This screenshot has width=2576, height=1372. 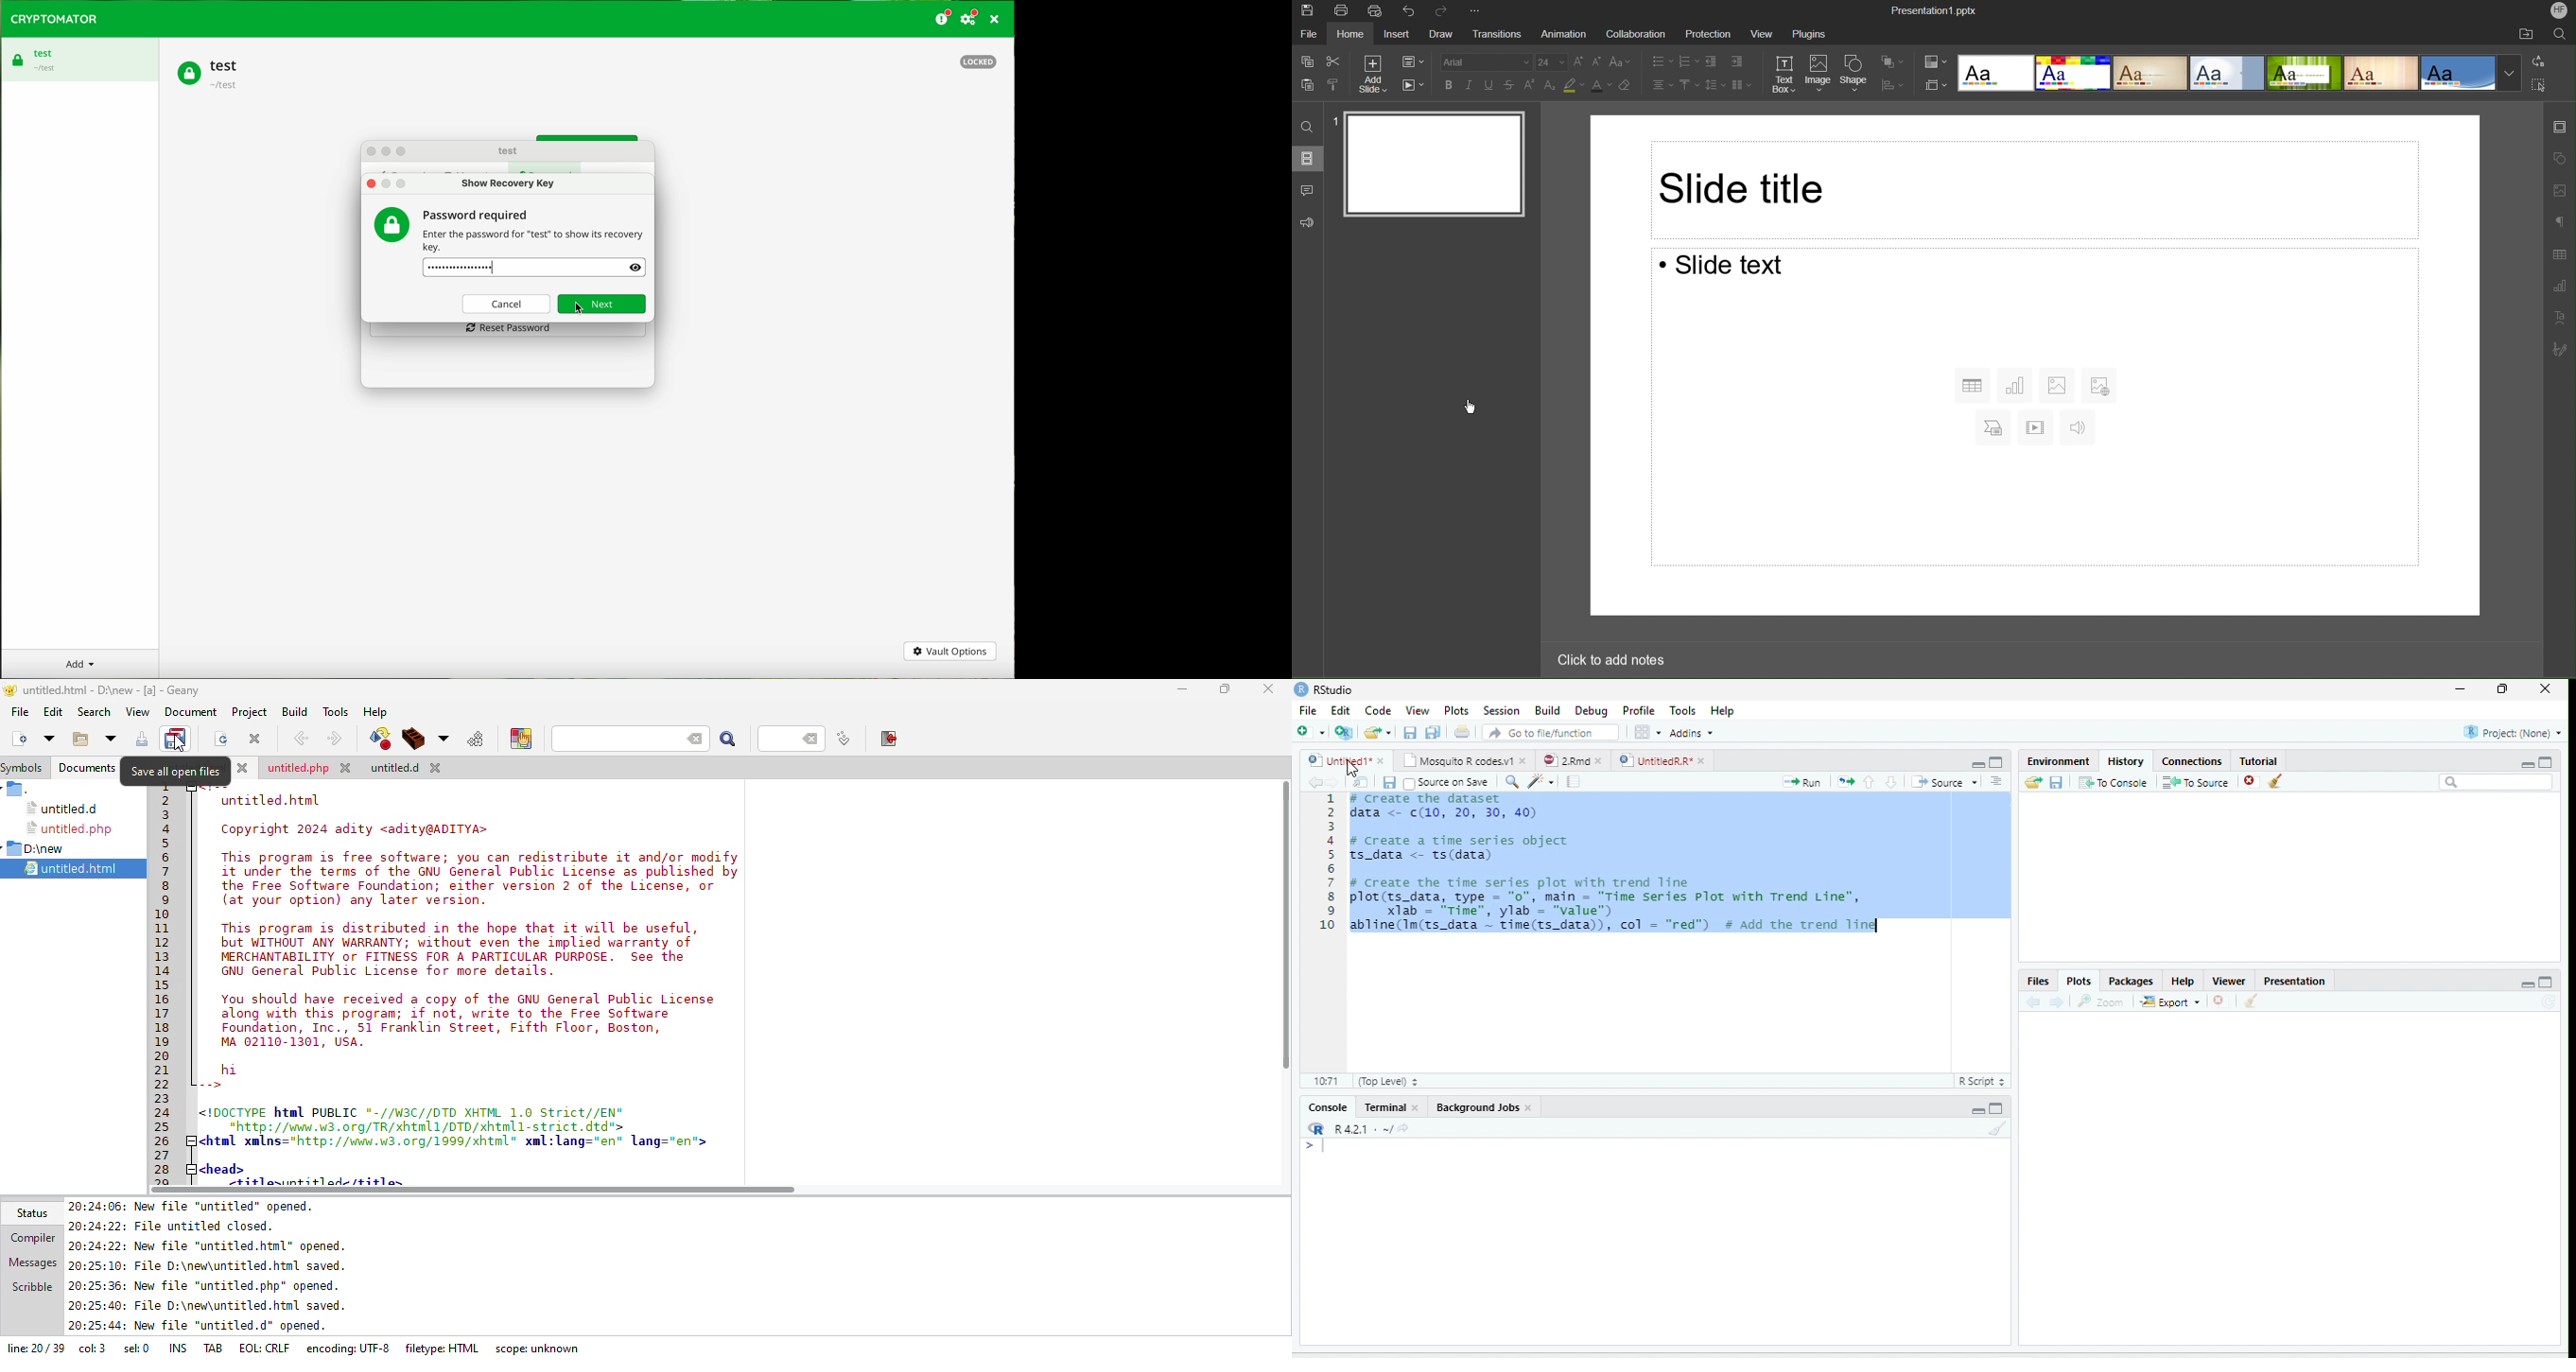 What do you see at coordinates (1311, 86) in the screenshot?
I see `paste` at bounding box center [1311, 86].